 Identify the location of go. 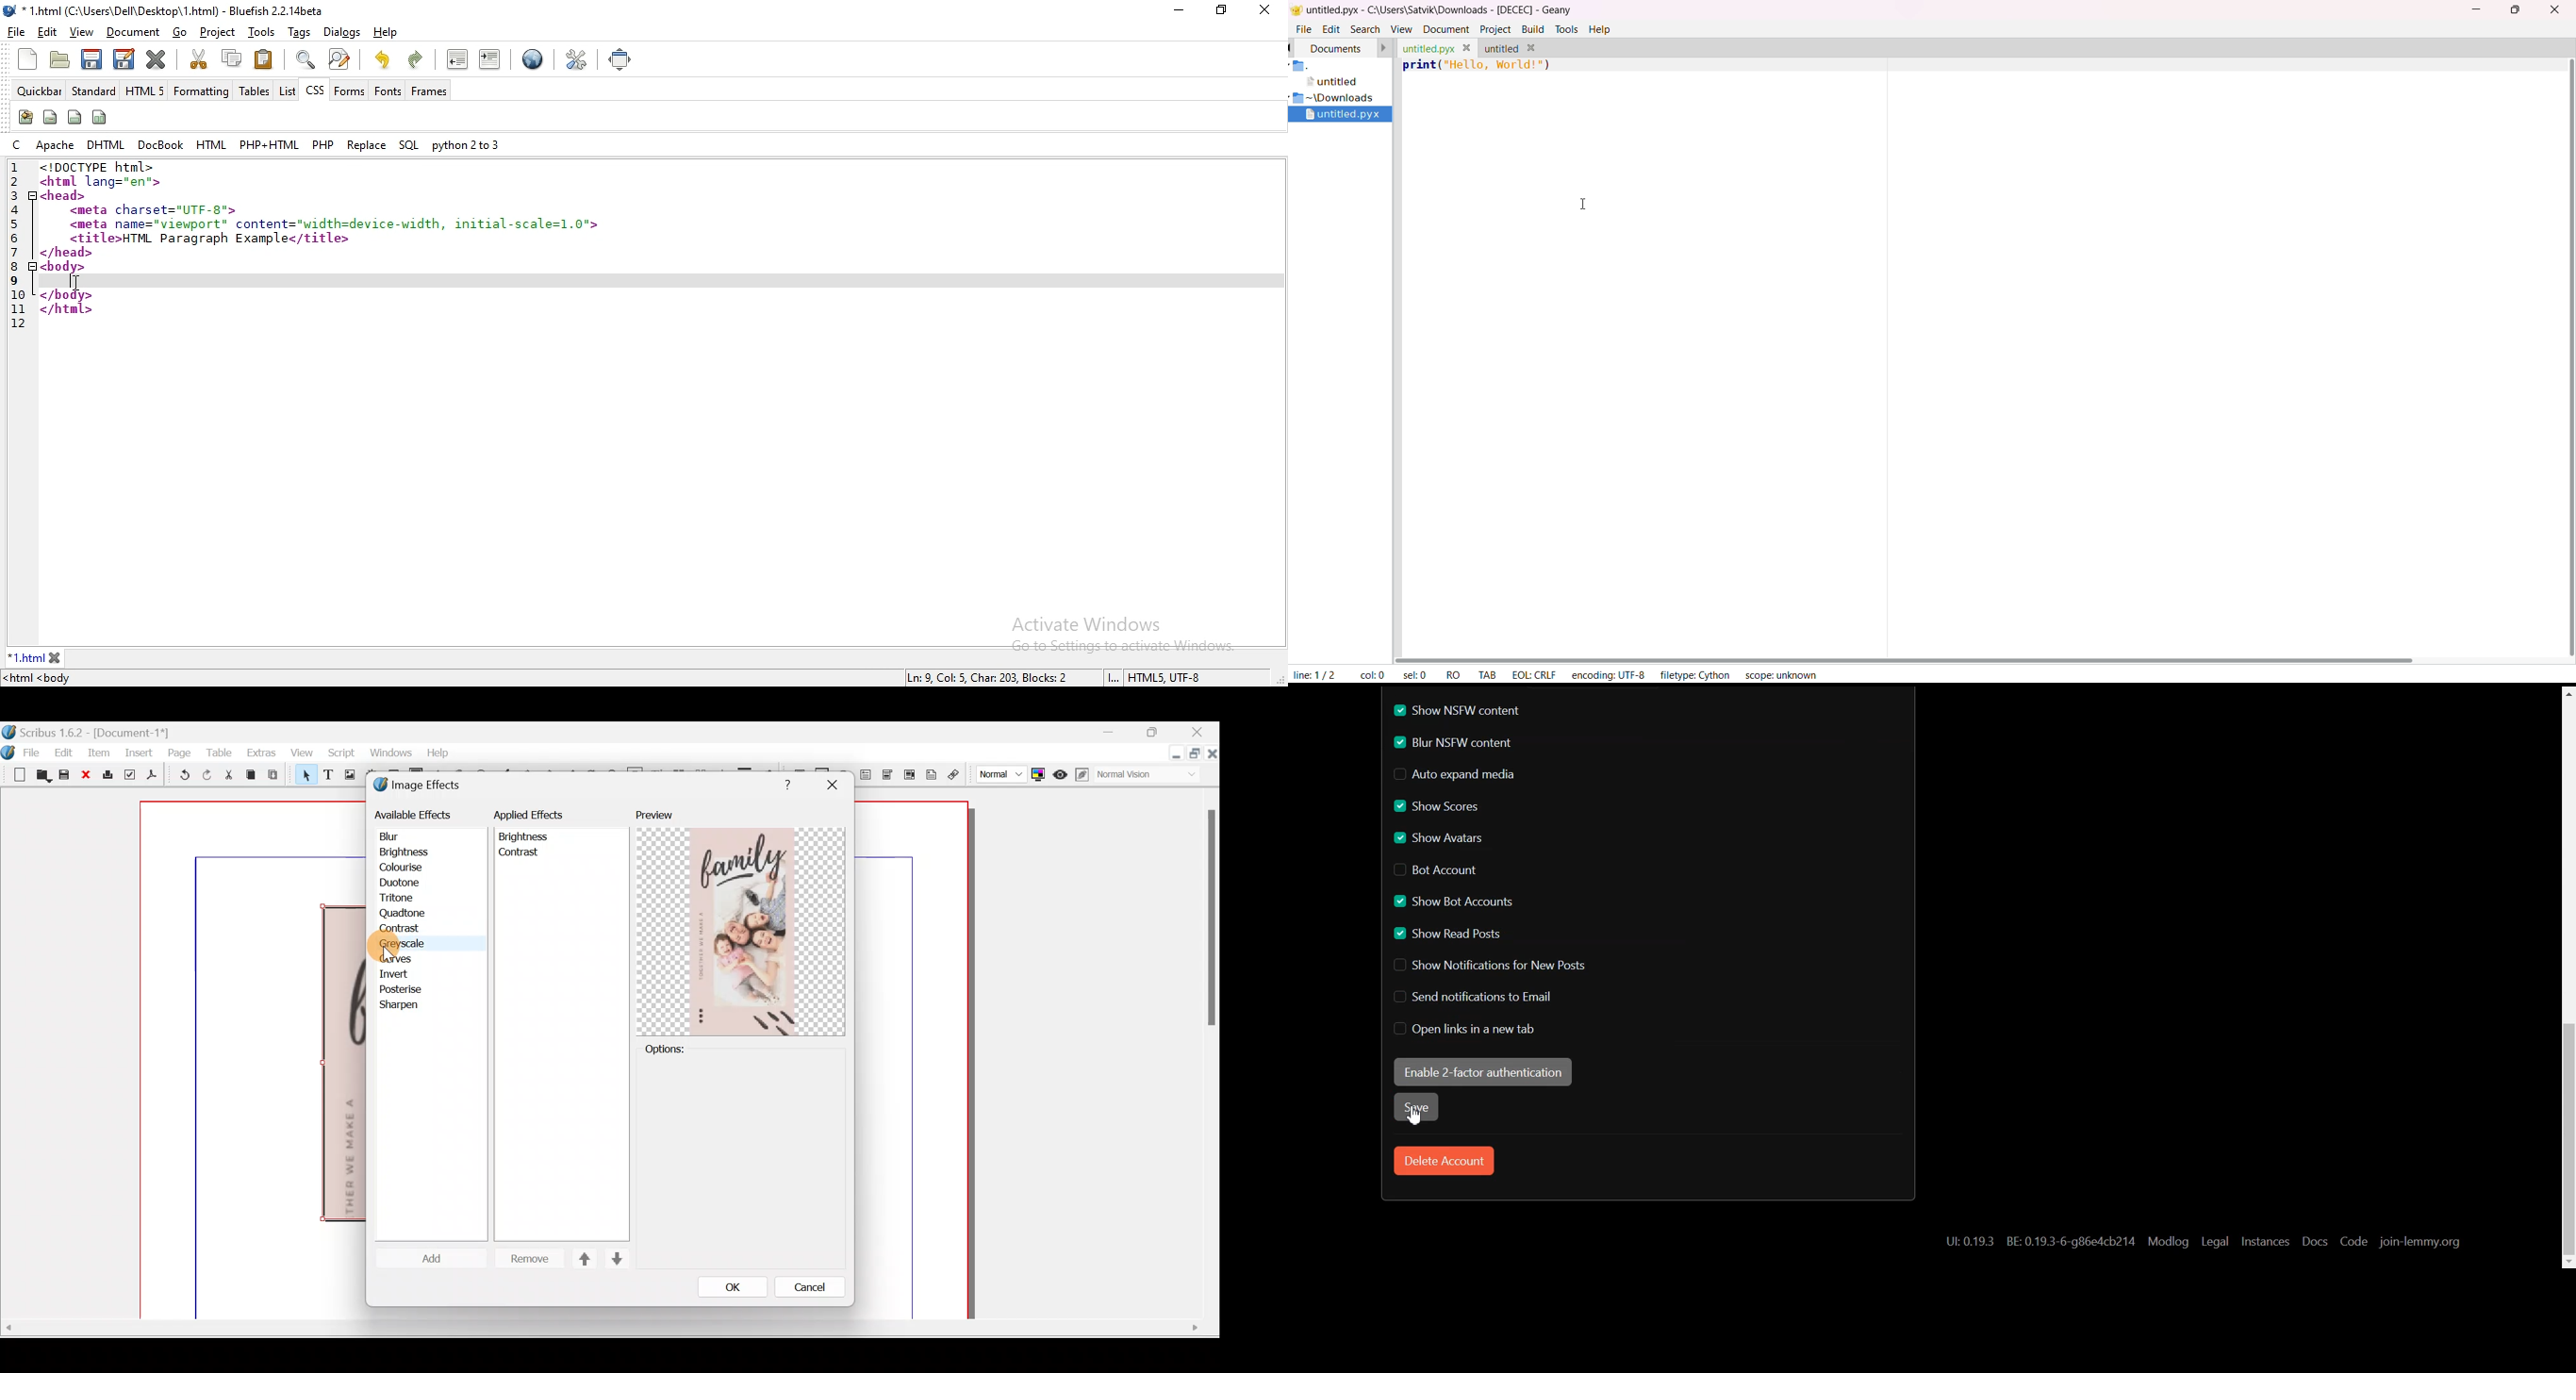
(181, 32).